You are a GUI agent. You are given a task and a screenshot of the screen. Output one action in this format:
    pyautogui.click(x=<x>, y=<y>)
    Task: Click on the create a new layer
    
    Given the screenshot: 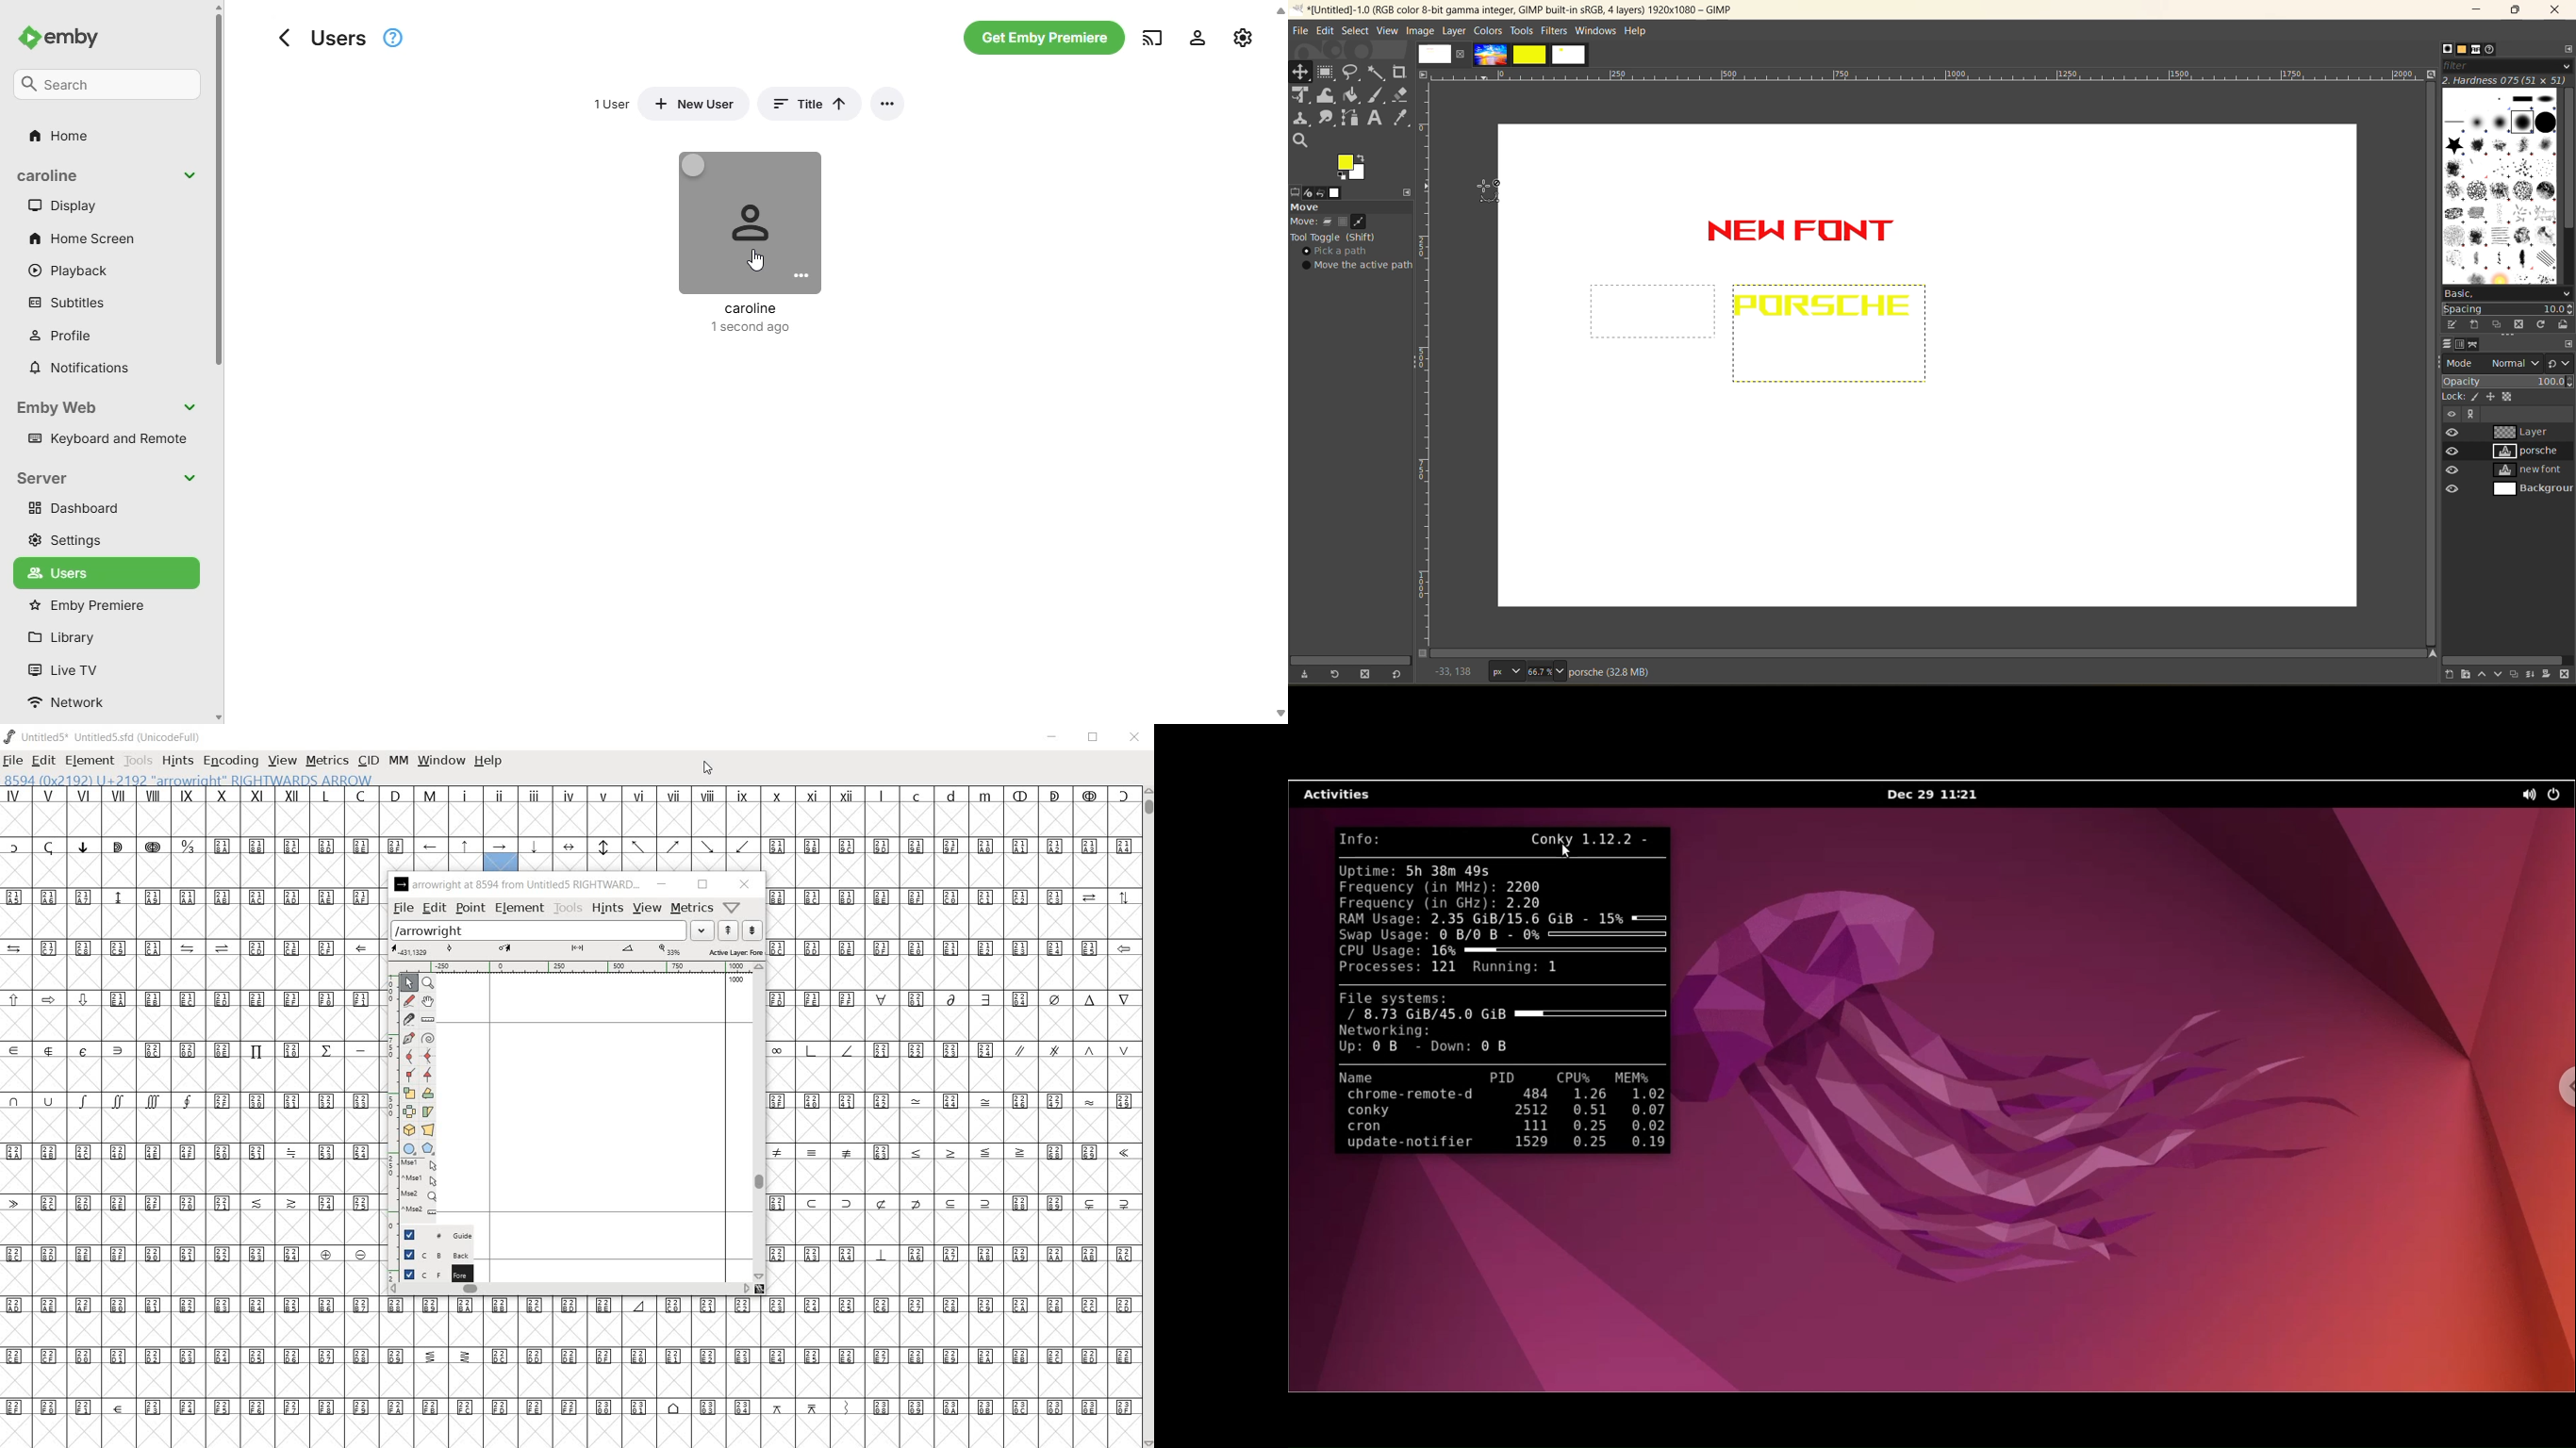 What is the action you would take?
    pyautogui.click(x=2444, y=673)
    